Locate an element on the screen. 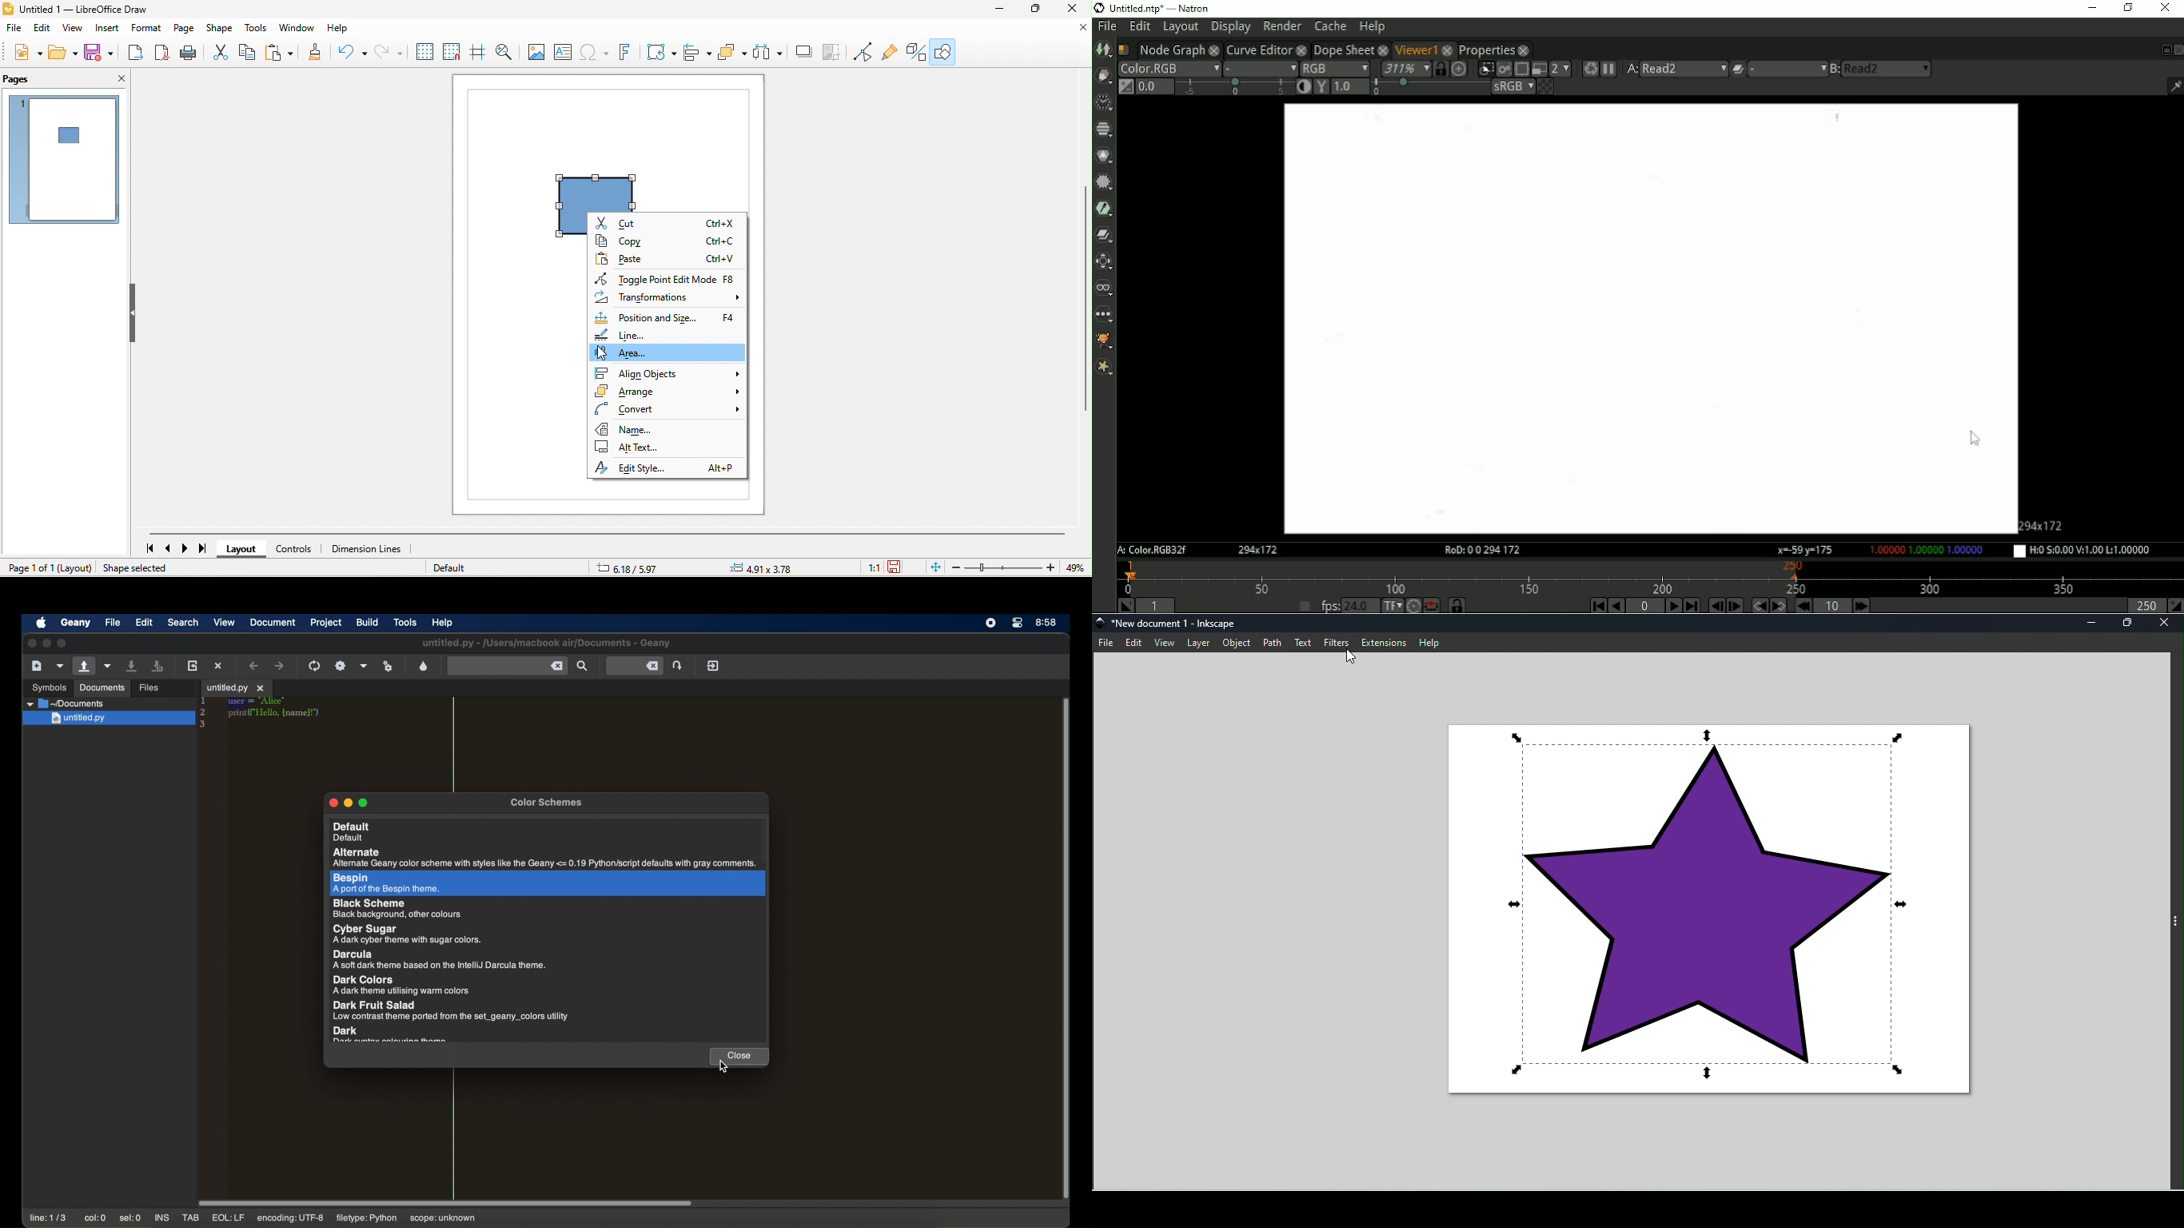 Image resolution: width=2184 pixels, height=1232 pixels. export is located at coordinates (135, 54).